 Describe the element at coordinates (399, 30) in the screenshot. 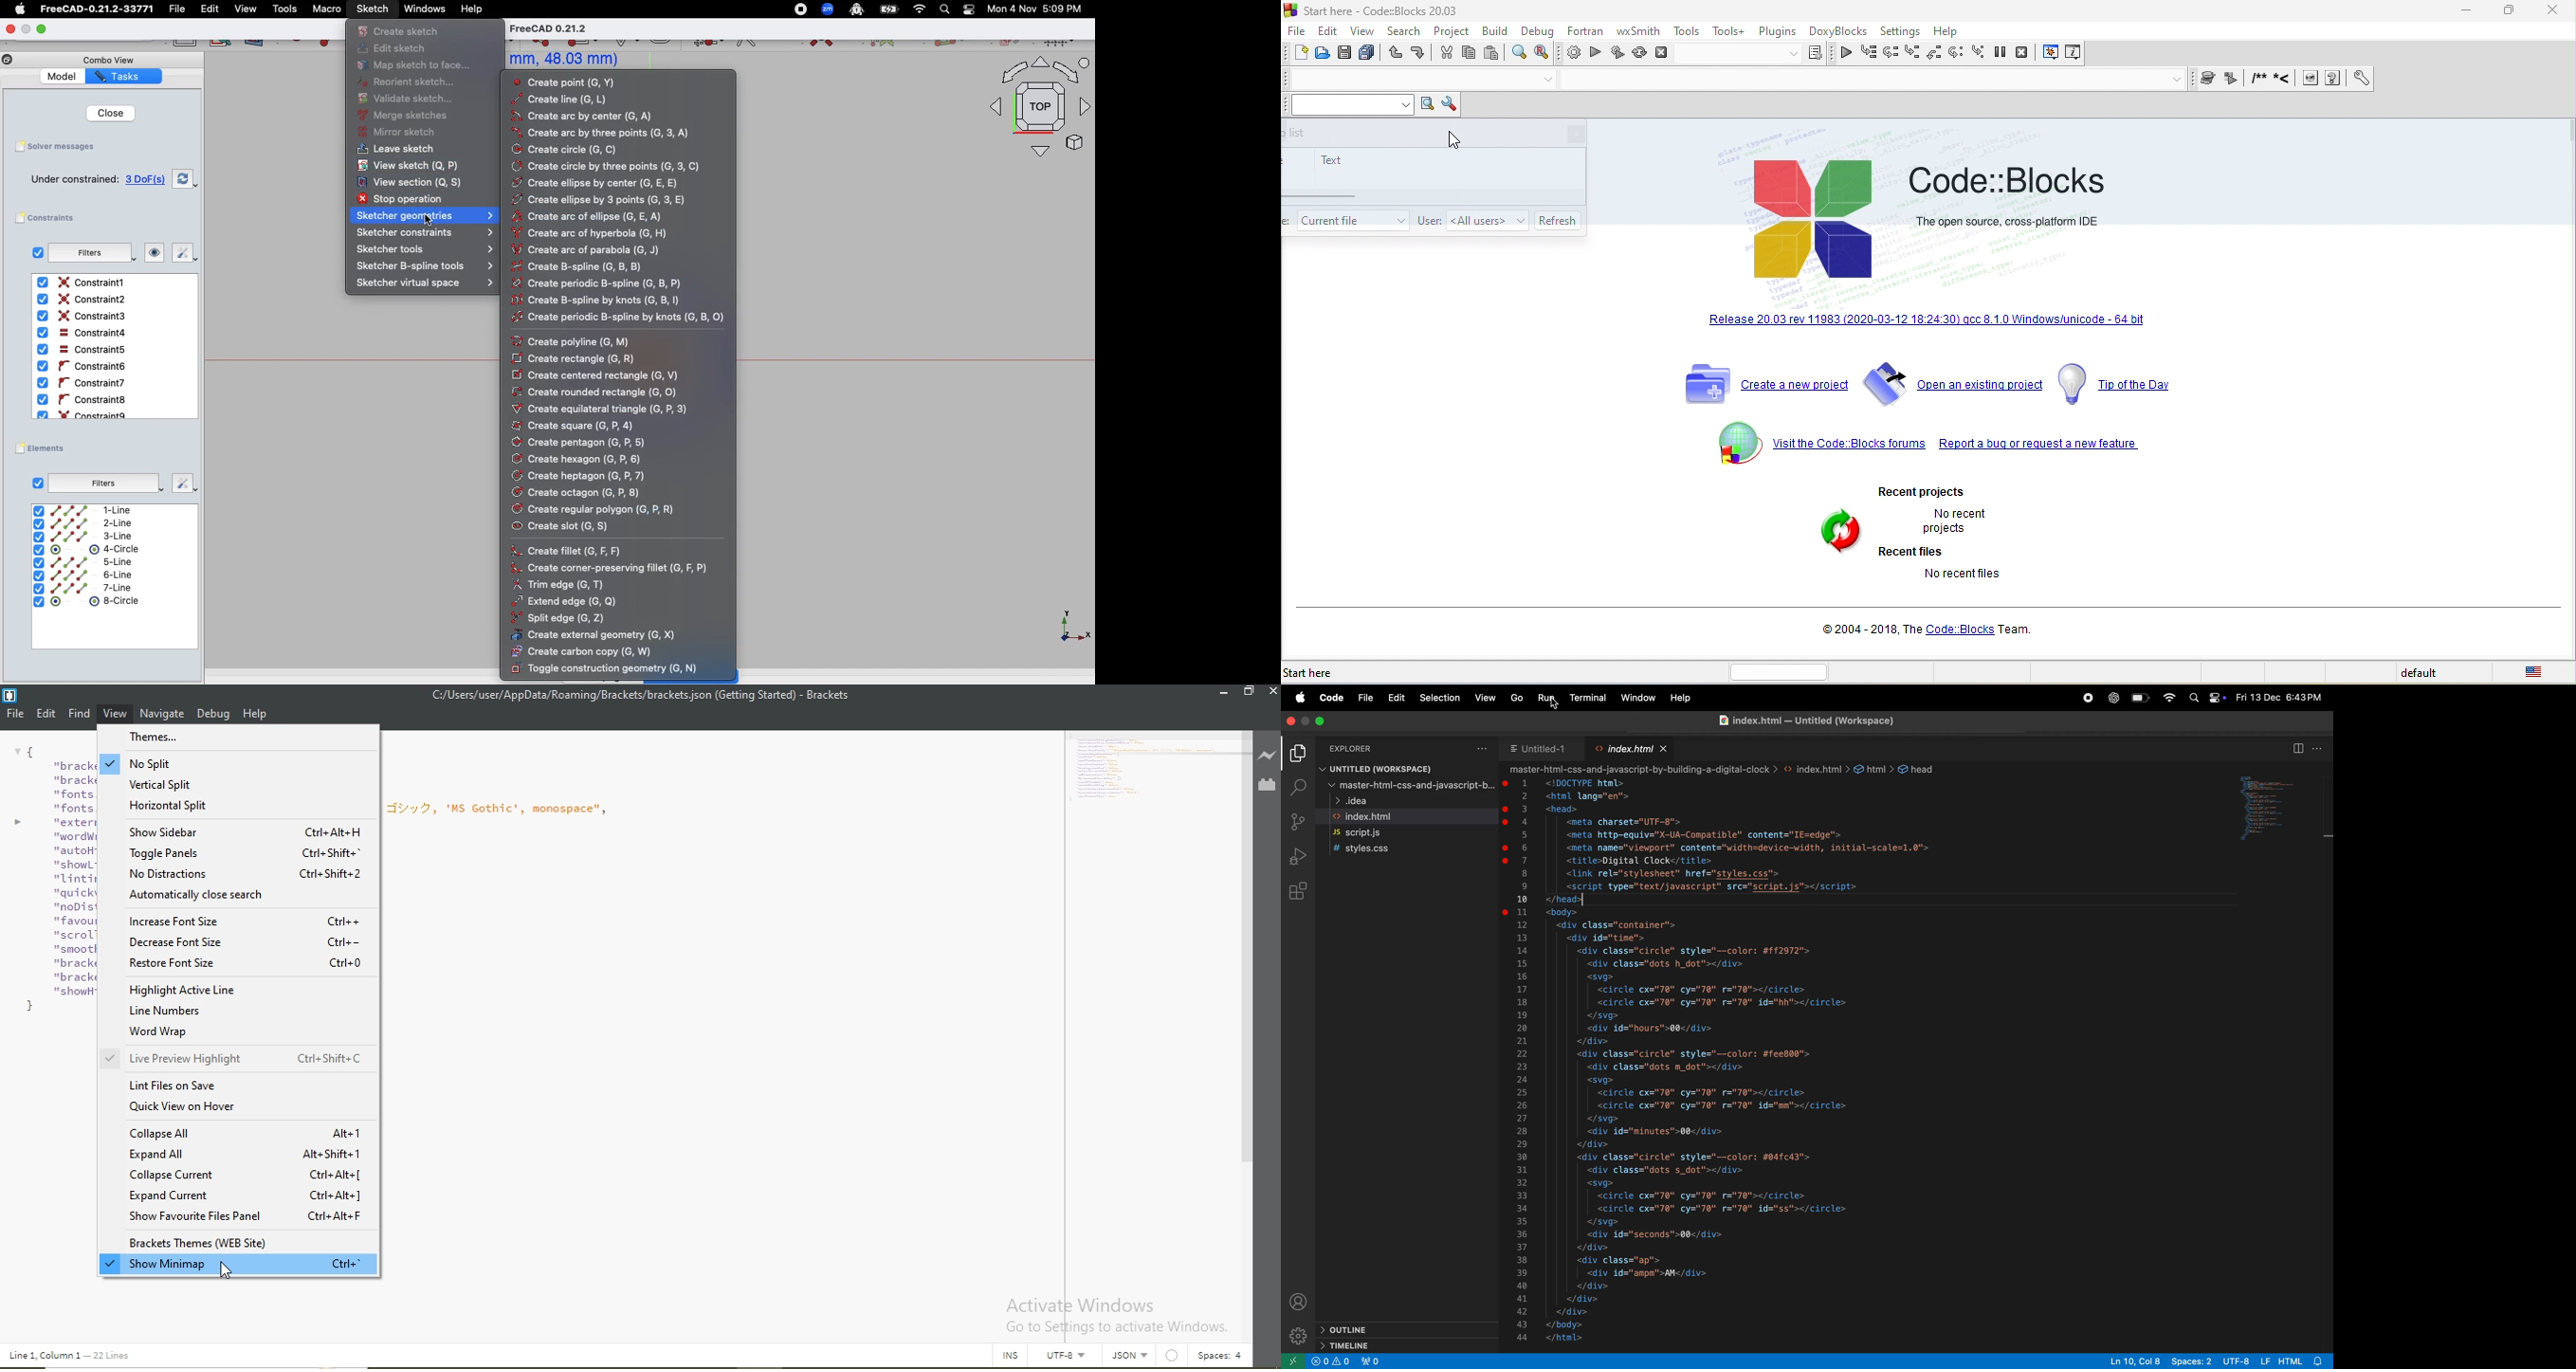

I see `Create sketch` at that location.